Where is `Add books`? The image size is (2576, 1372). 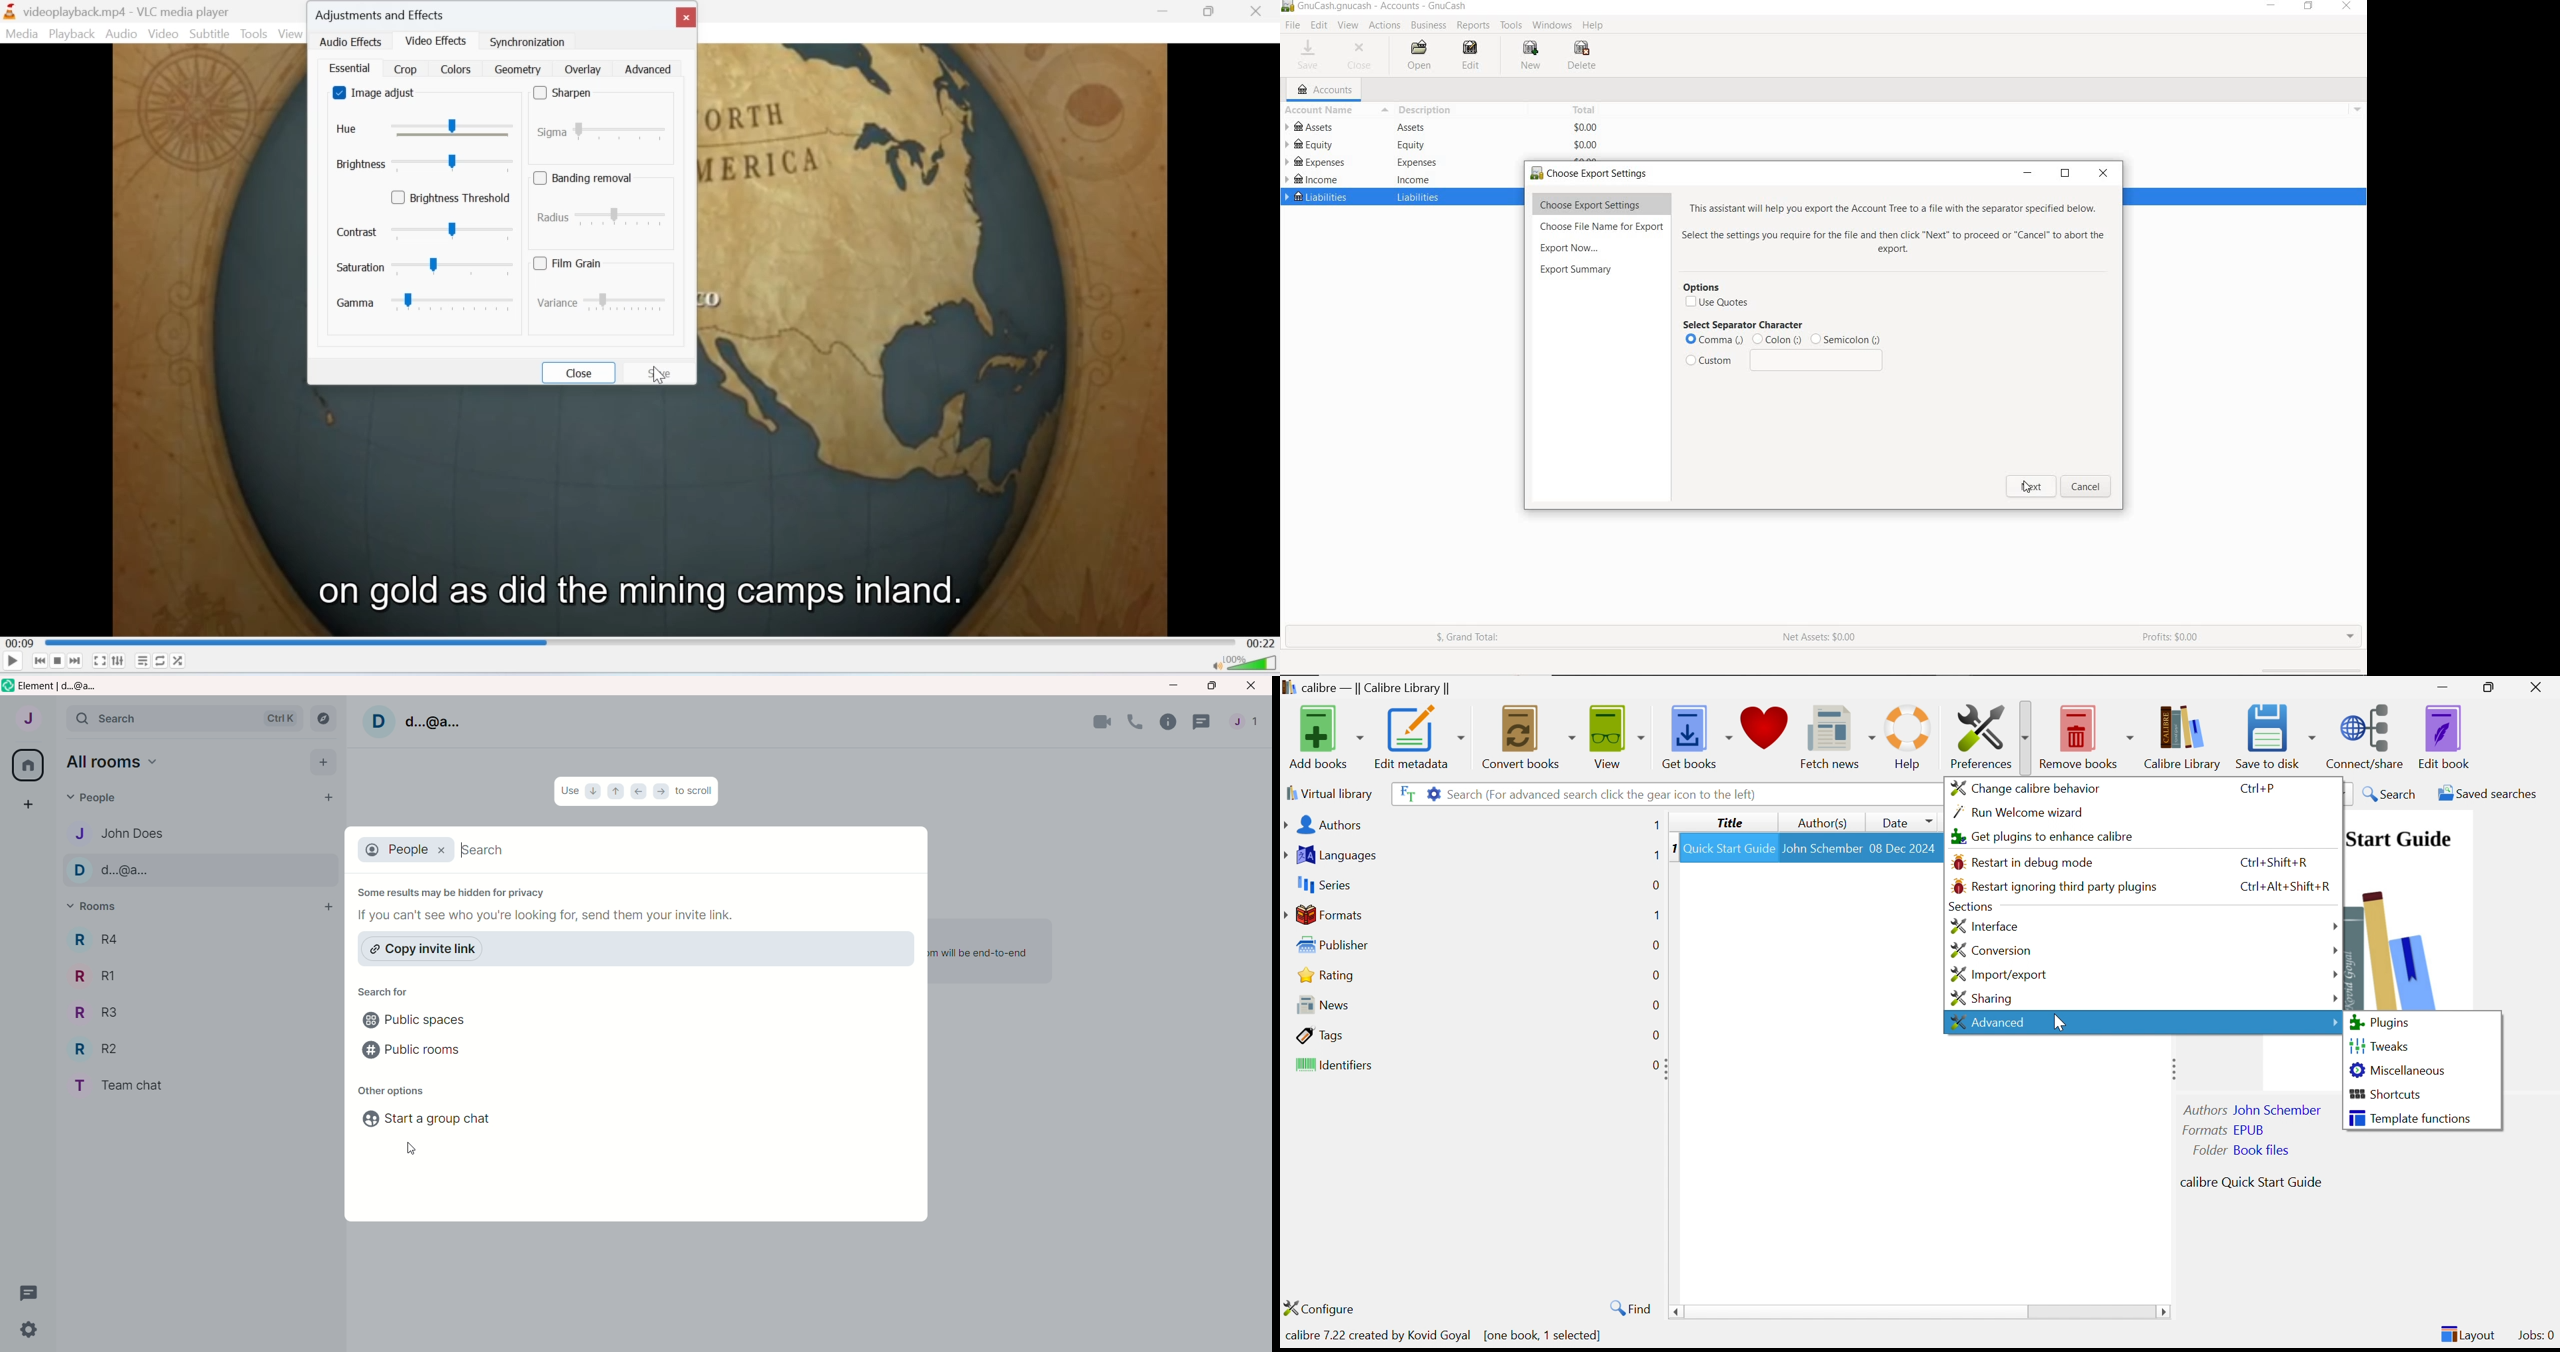 Add books is located at coordinates (1324, 737).